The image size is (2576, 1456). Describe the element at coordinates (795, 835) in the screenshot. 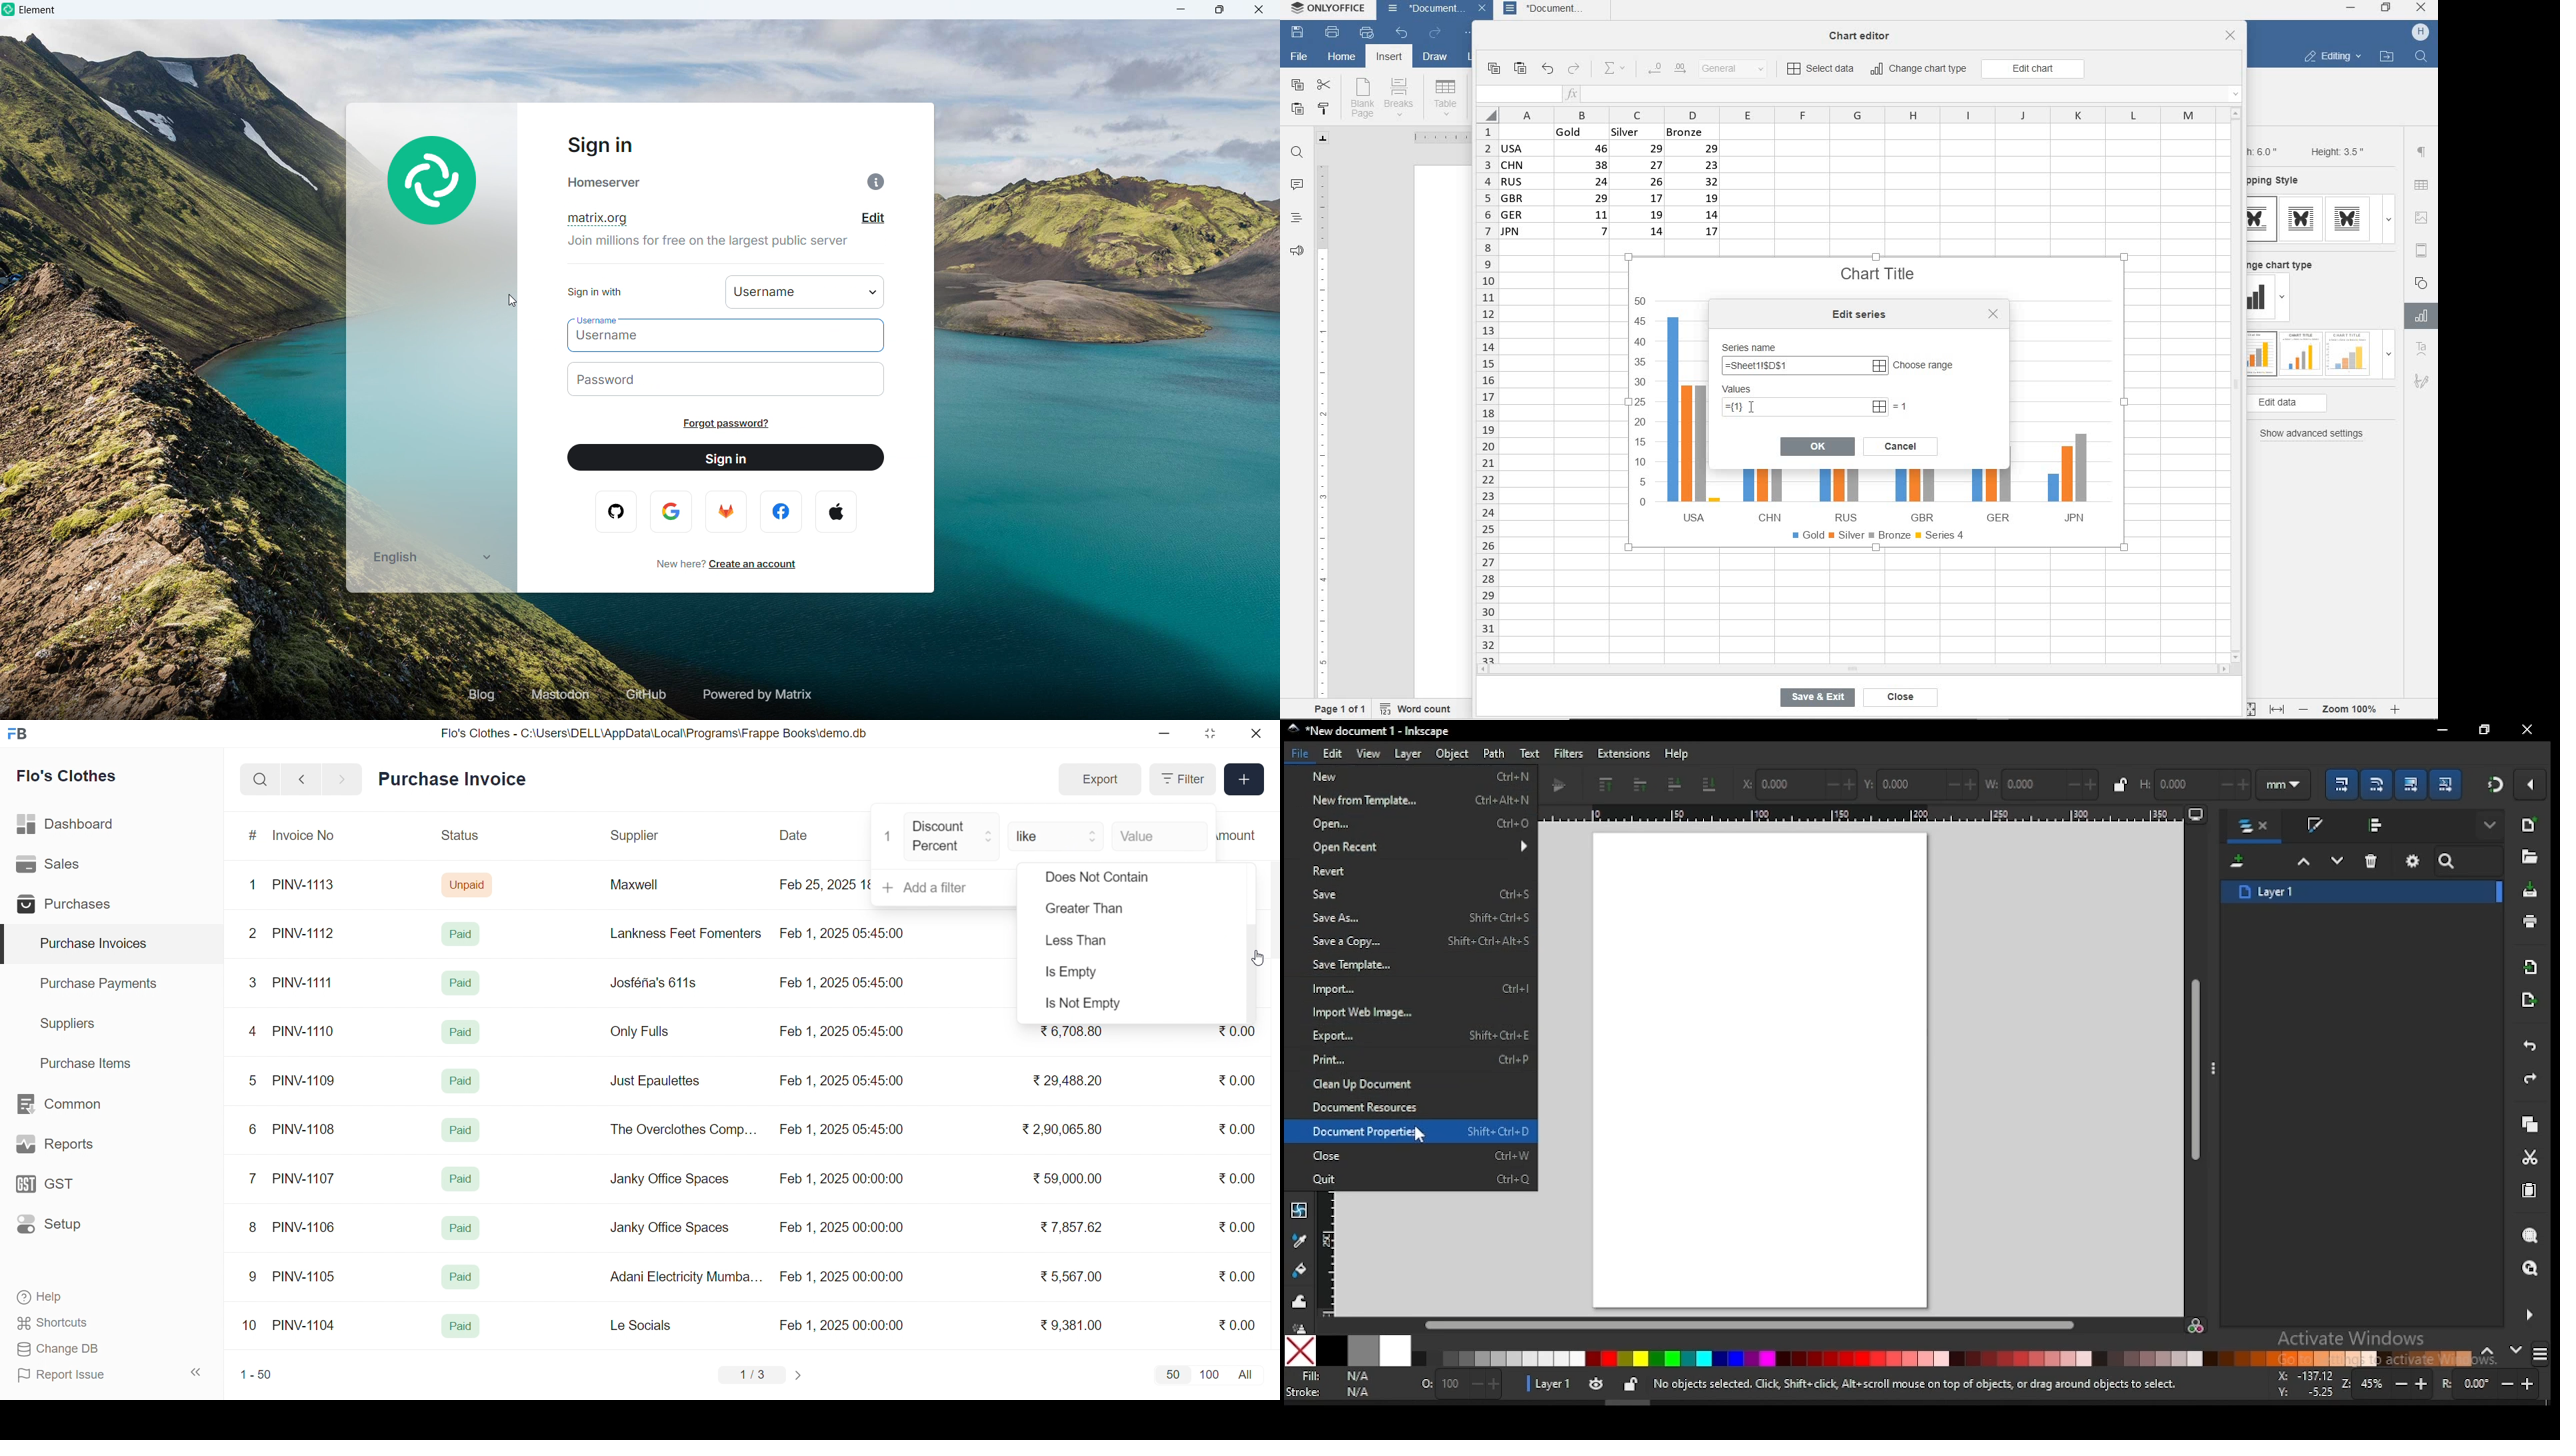

I see `Date` at that location.